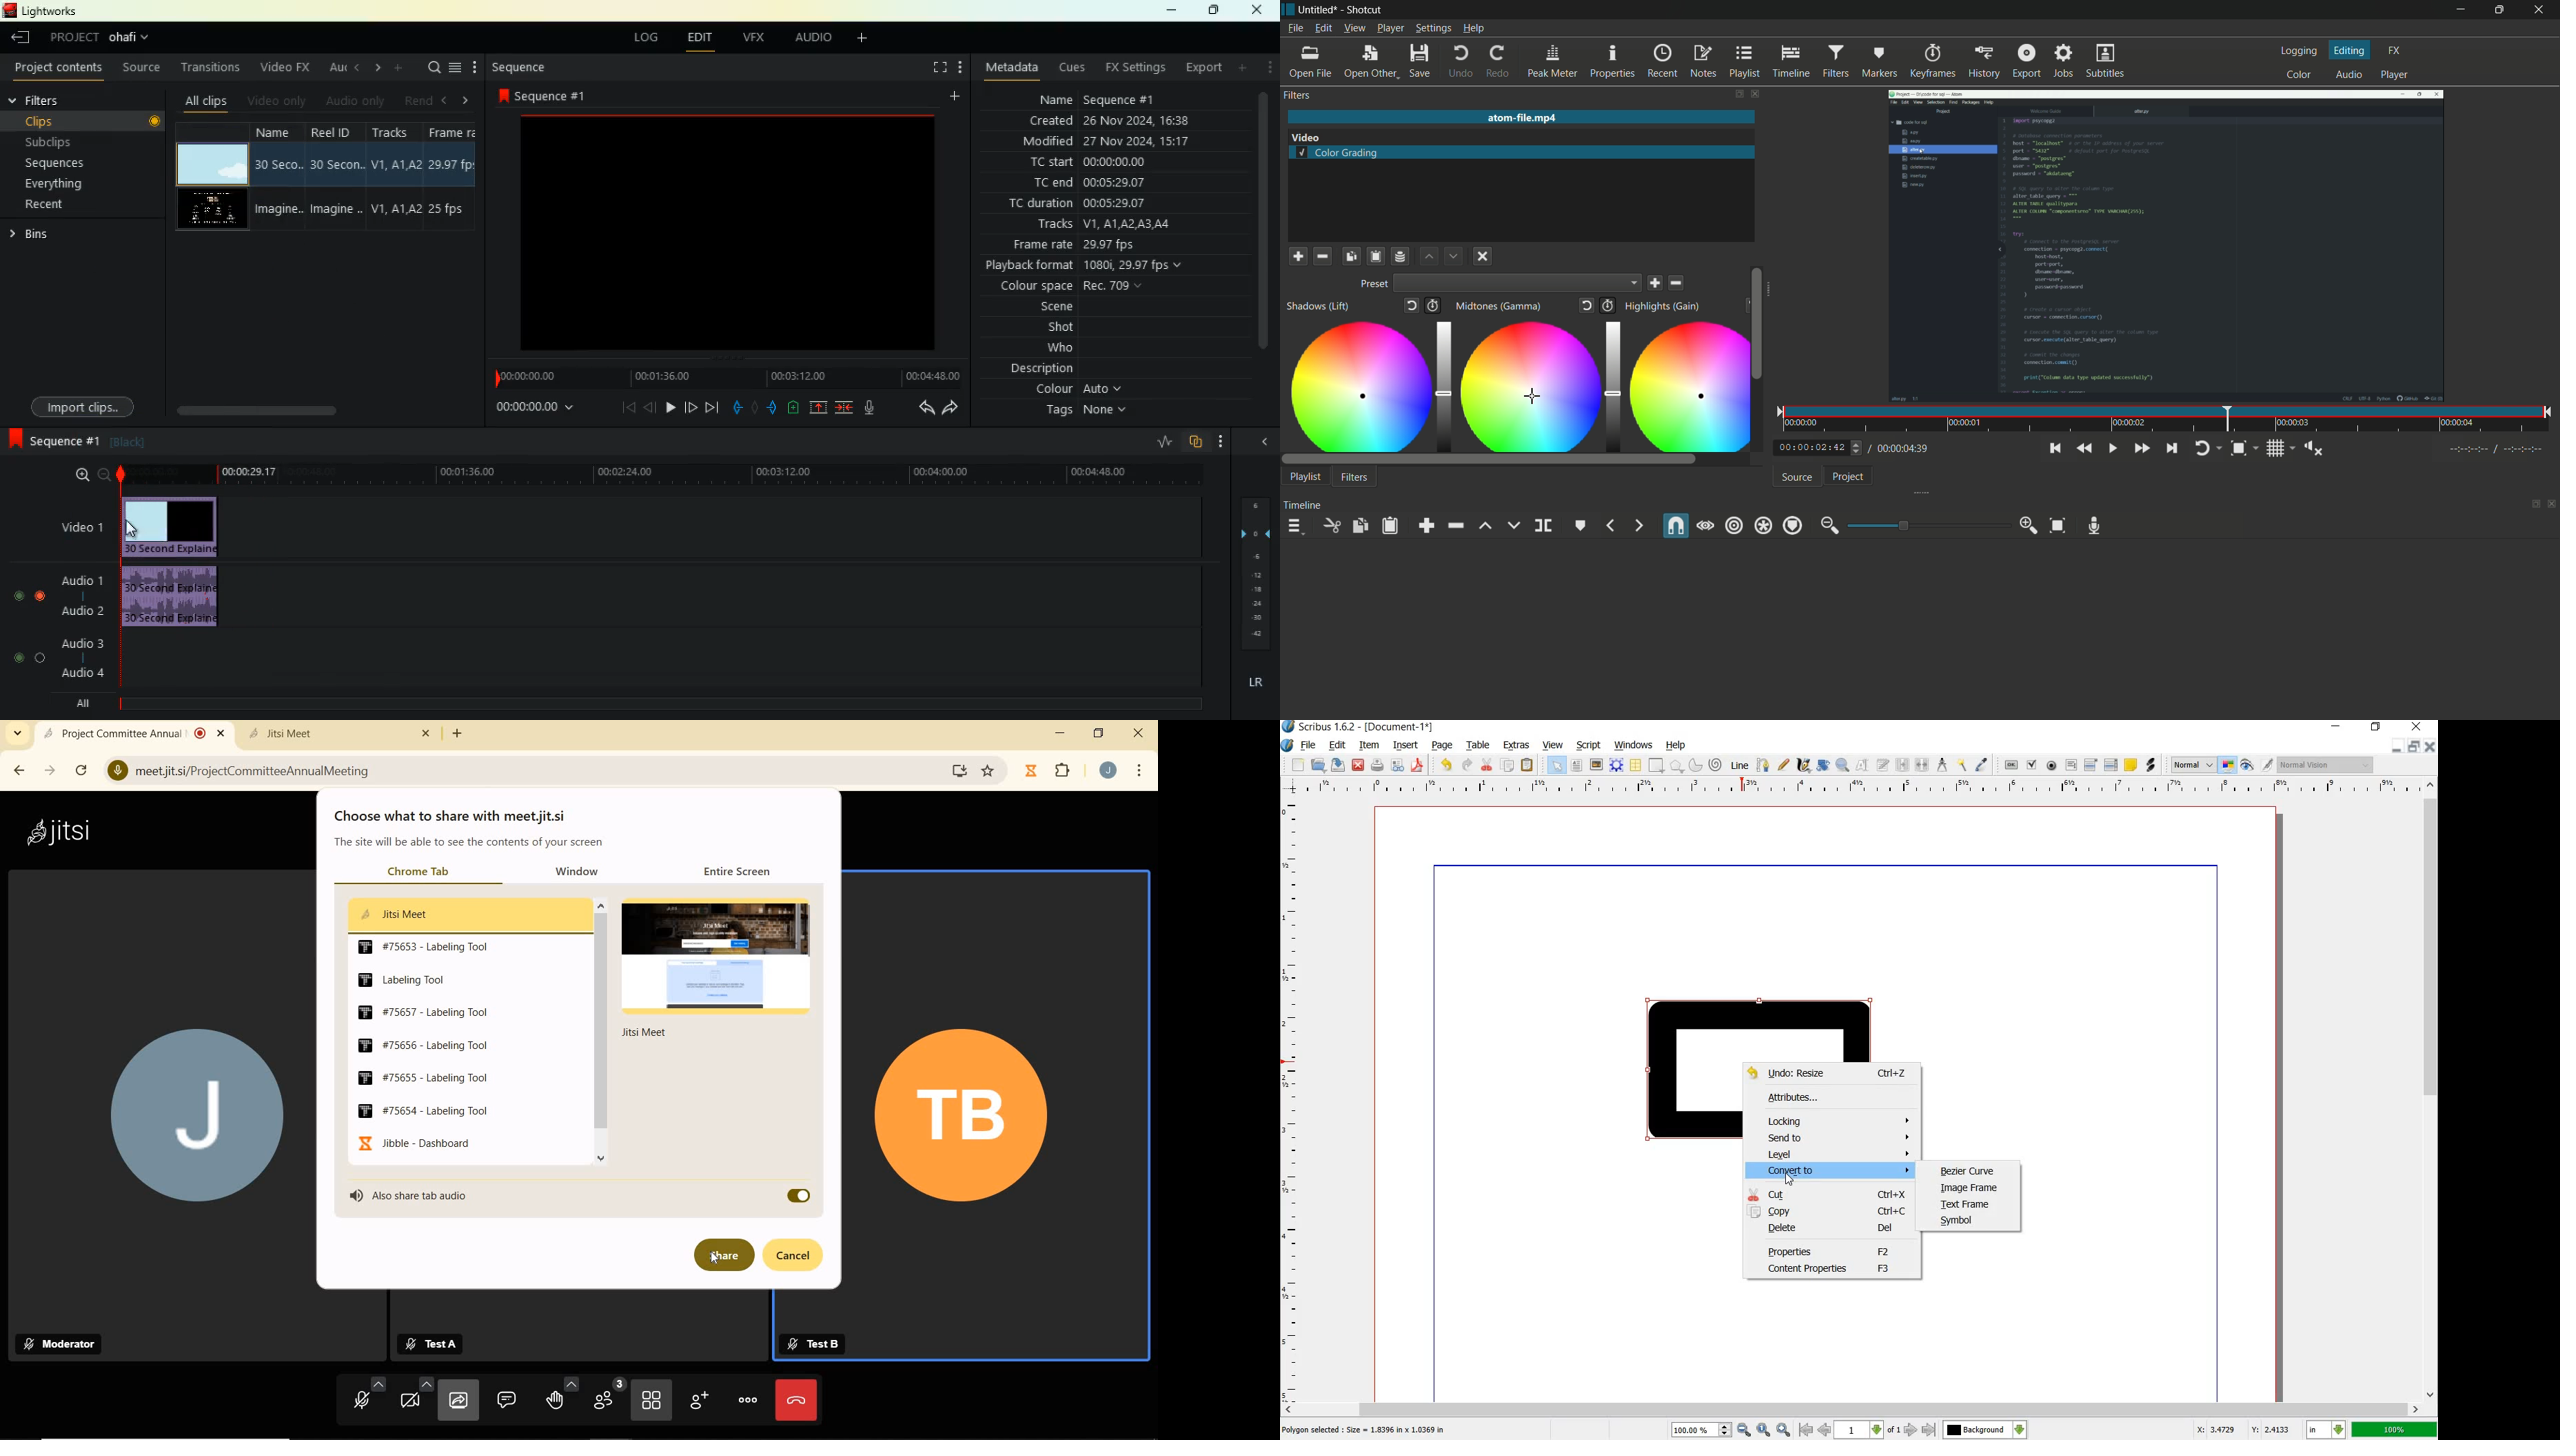  Describe the element at coordinates (1359, 764) in the screenshot. I see `close` at that location.